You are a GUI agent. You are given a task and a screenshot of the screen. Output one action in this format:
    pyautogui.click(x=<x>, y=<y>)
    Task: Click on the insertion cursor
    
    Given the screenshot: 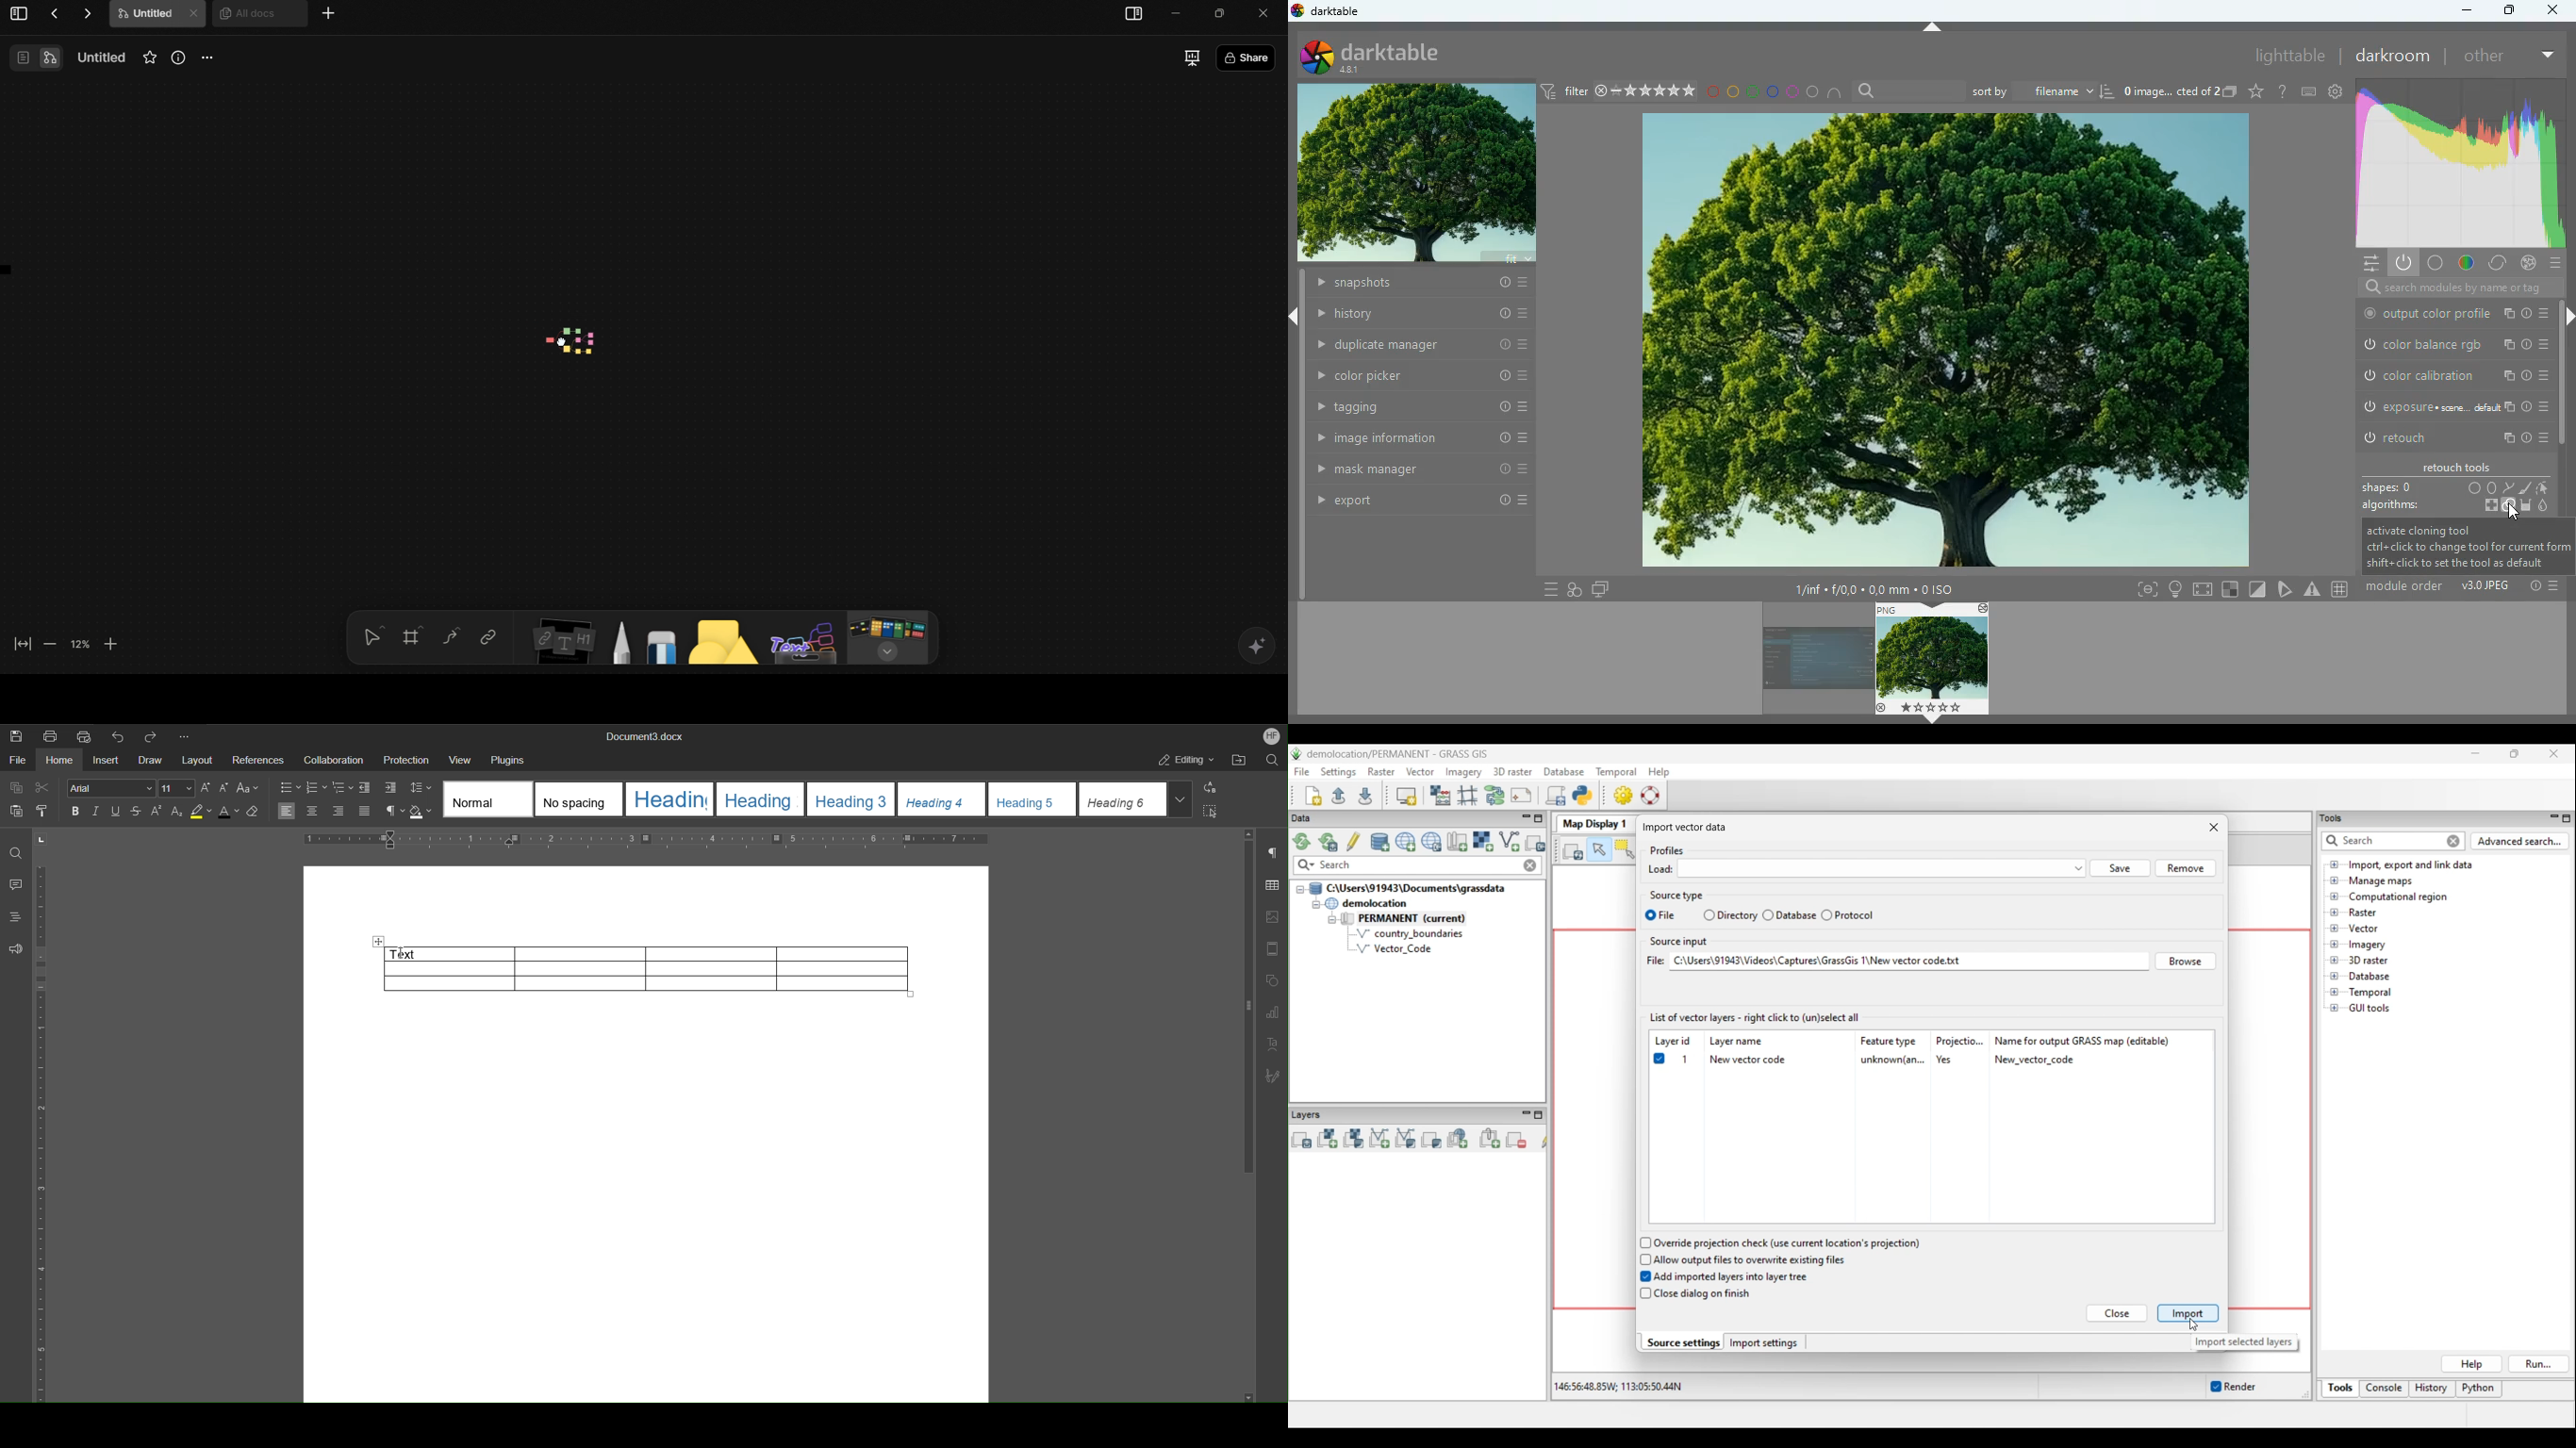 What is the action you would take?
    pyautogui.click(x=402, y=952)
    